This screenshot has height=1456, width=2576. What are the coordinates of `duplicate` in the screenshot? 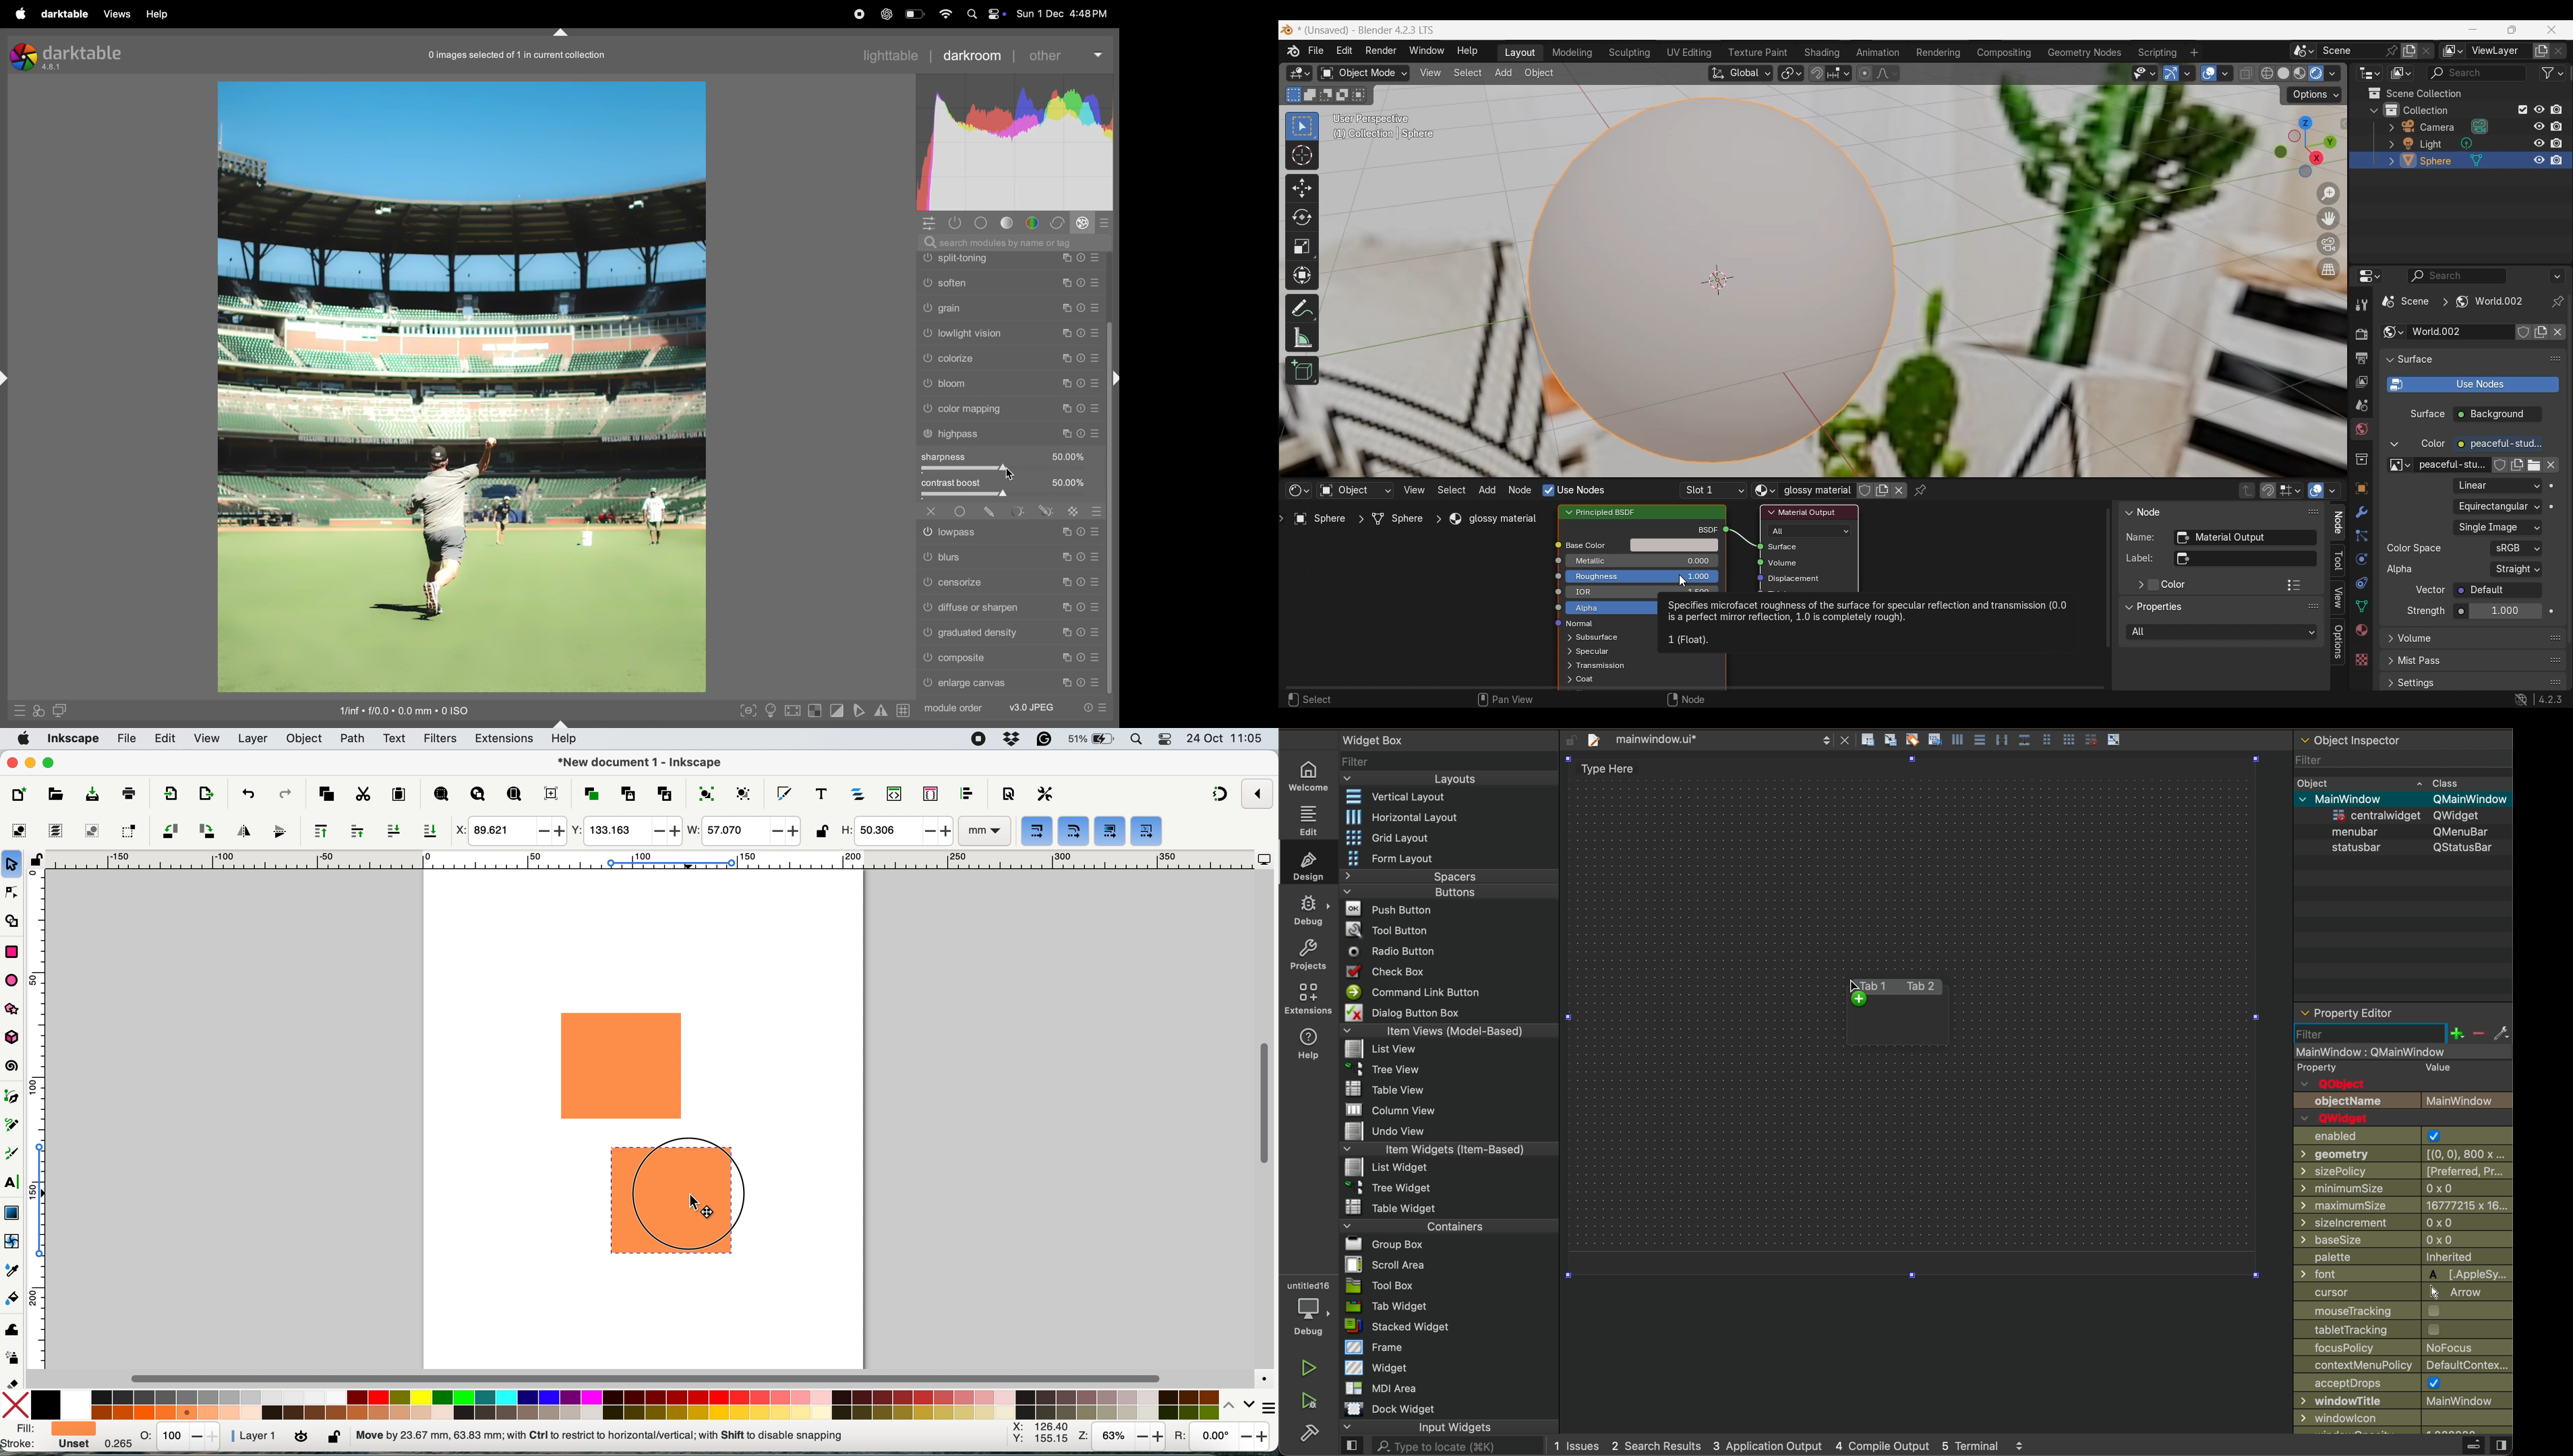 It's located at (590, 794).